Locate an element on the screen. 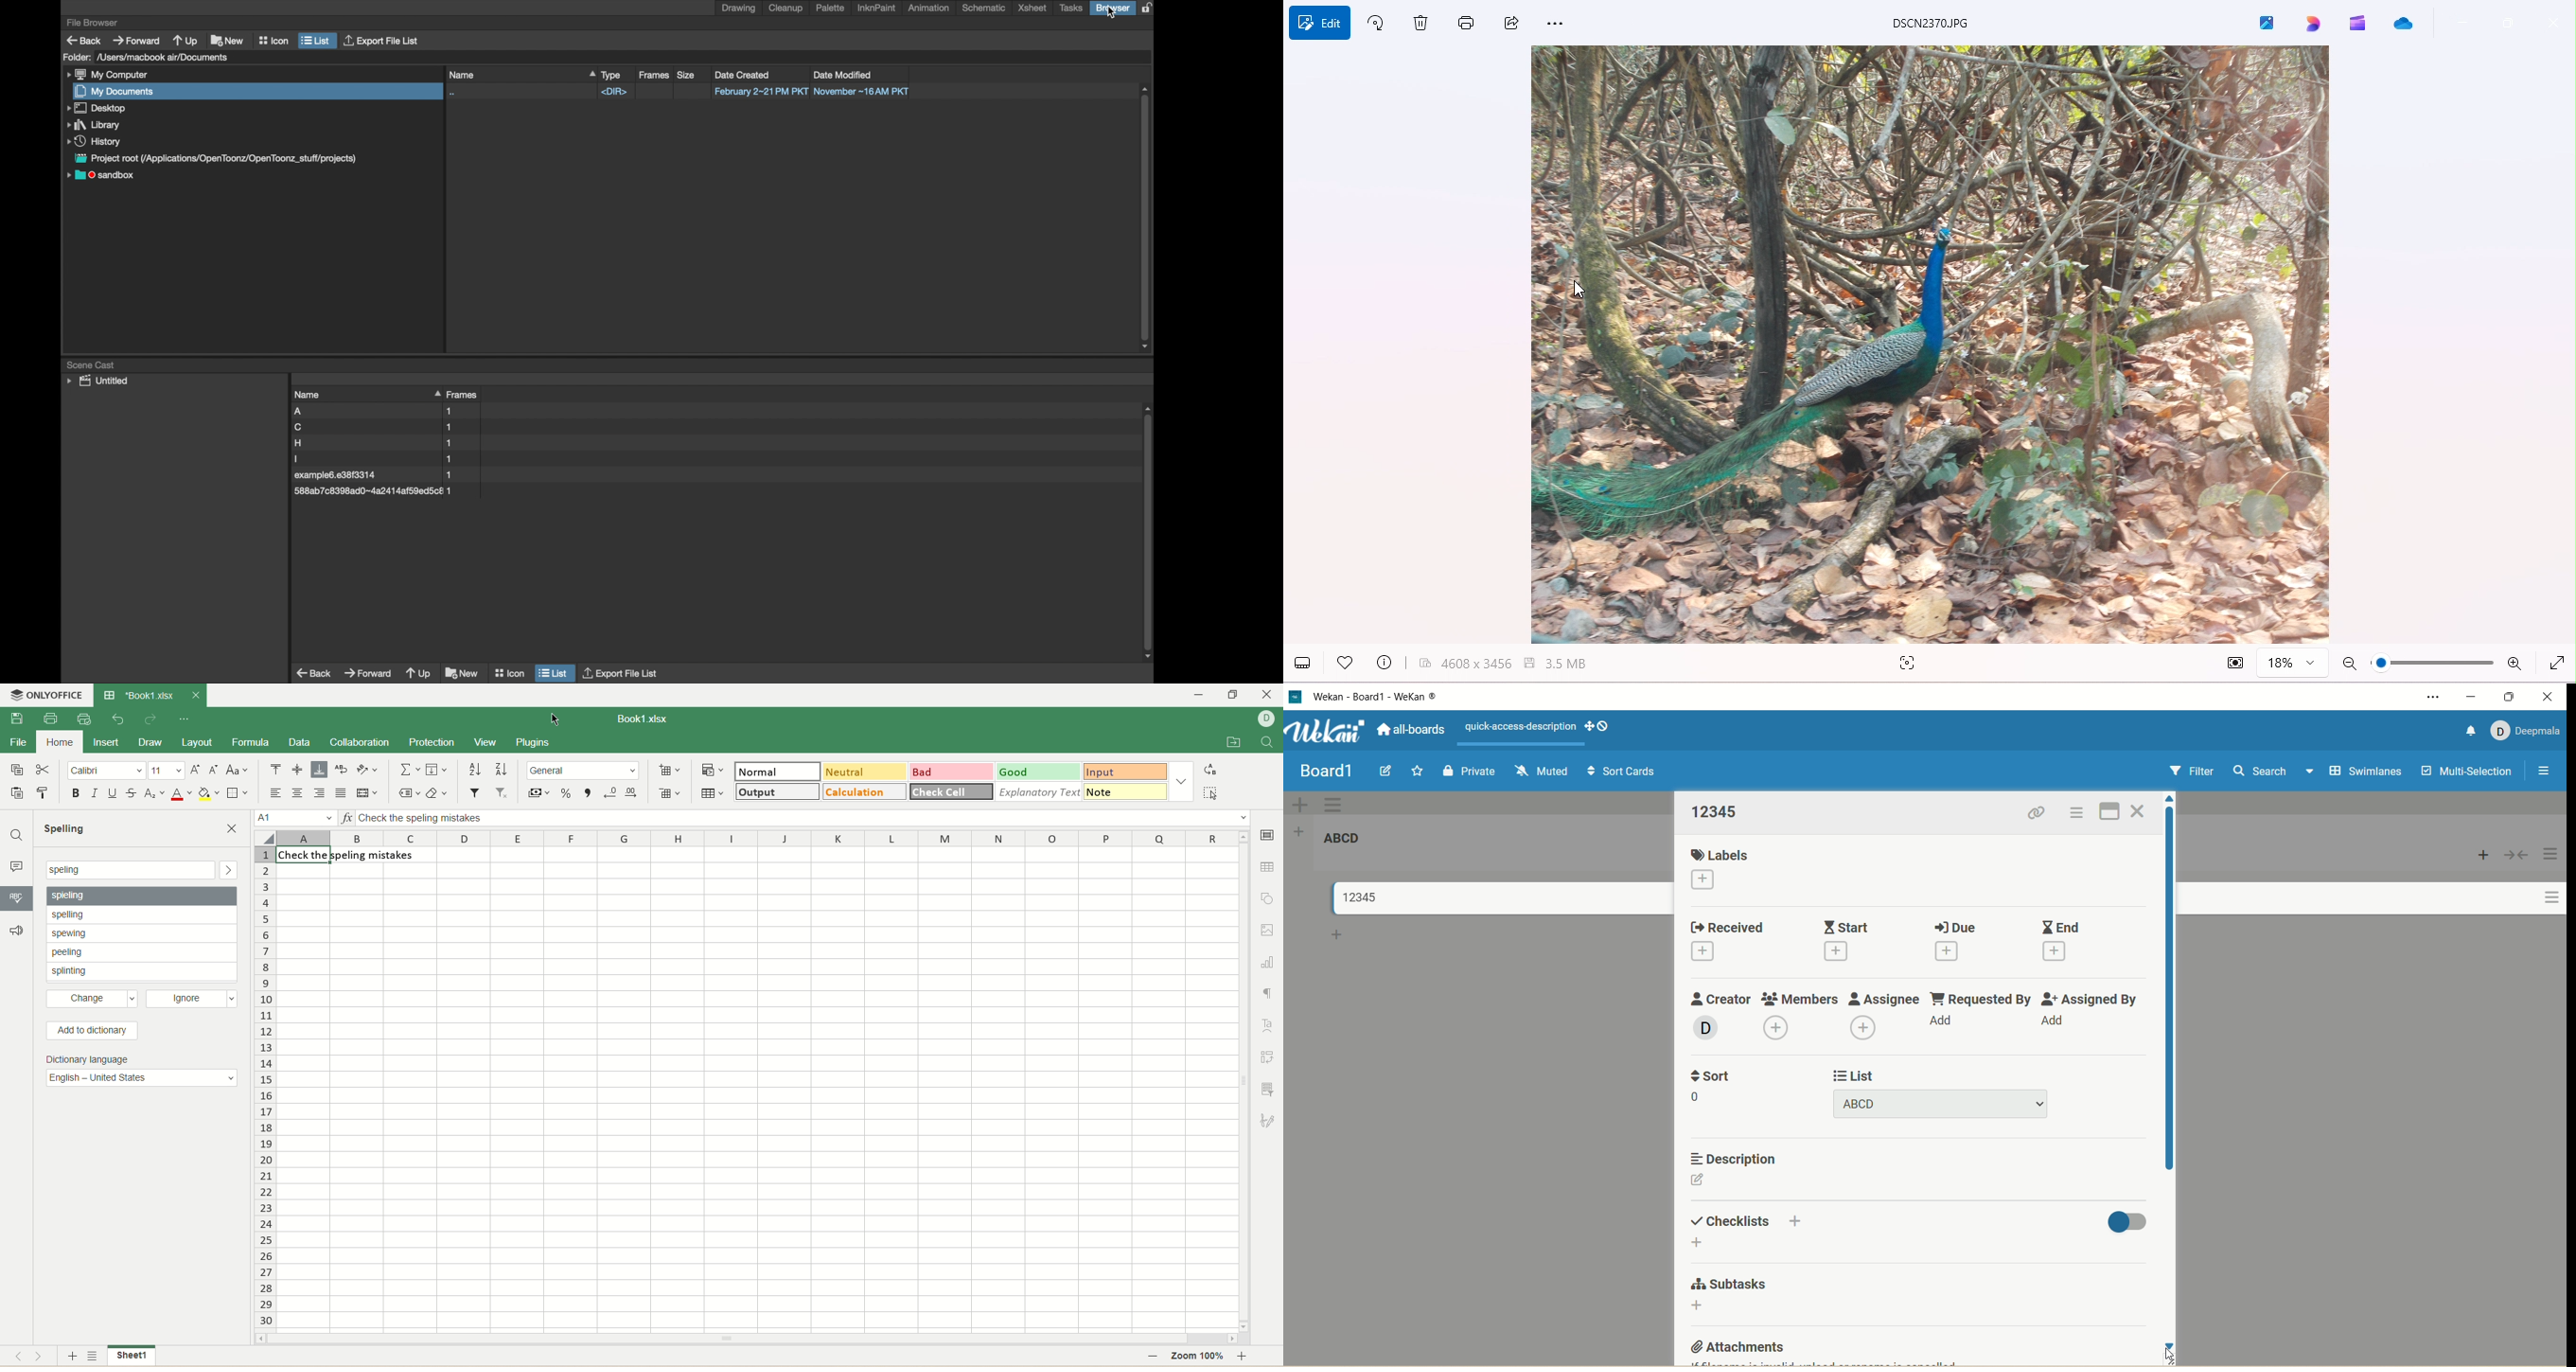 This screenshot has width=2576, height=1372. change is located at coordinates (90, 1000).